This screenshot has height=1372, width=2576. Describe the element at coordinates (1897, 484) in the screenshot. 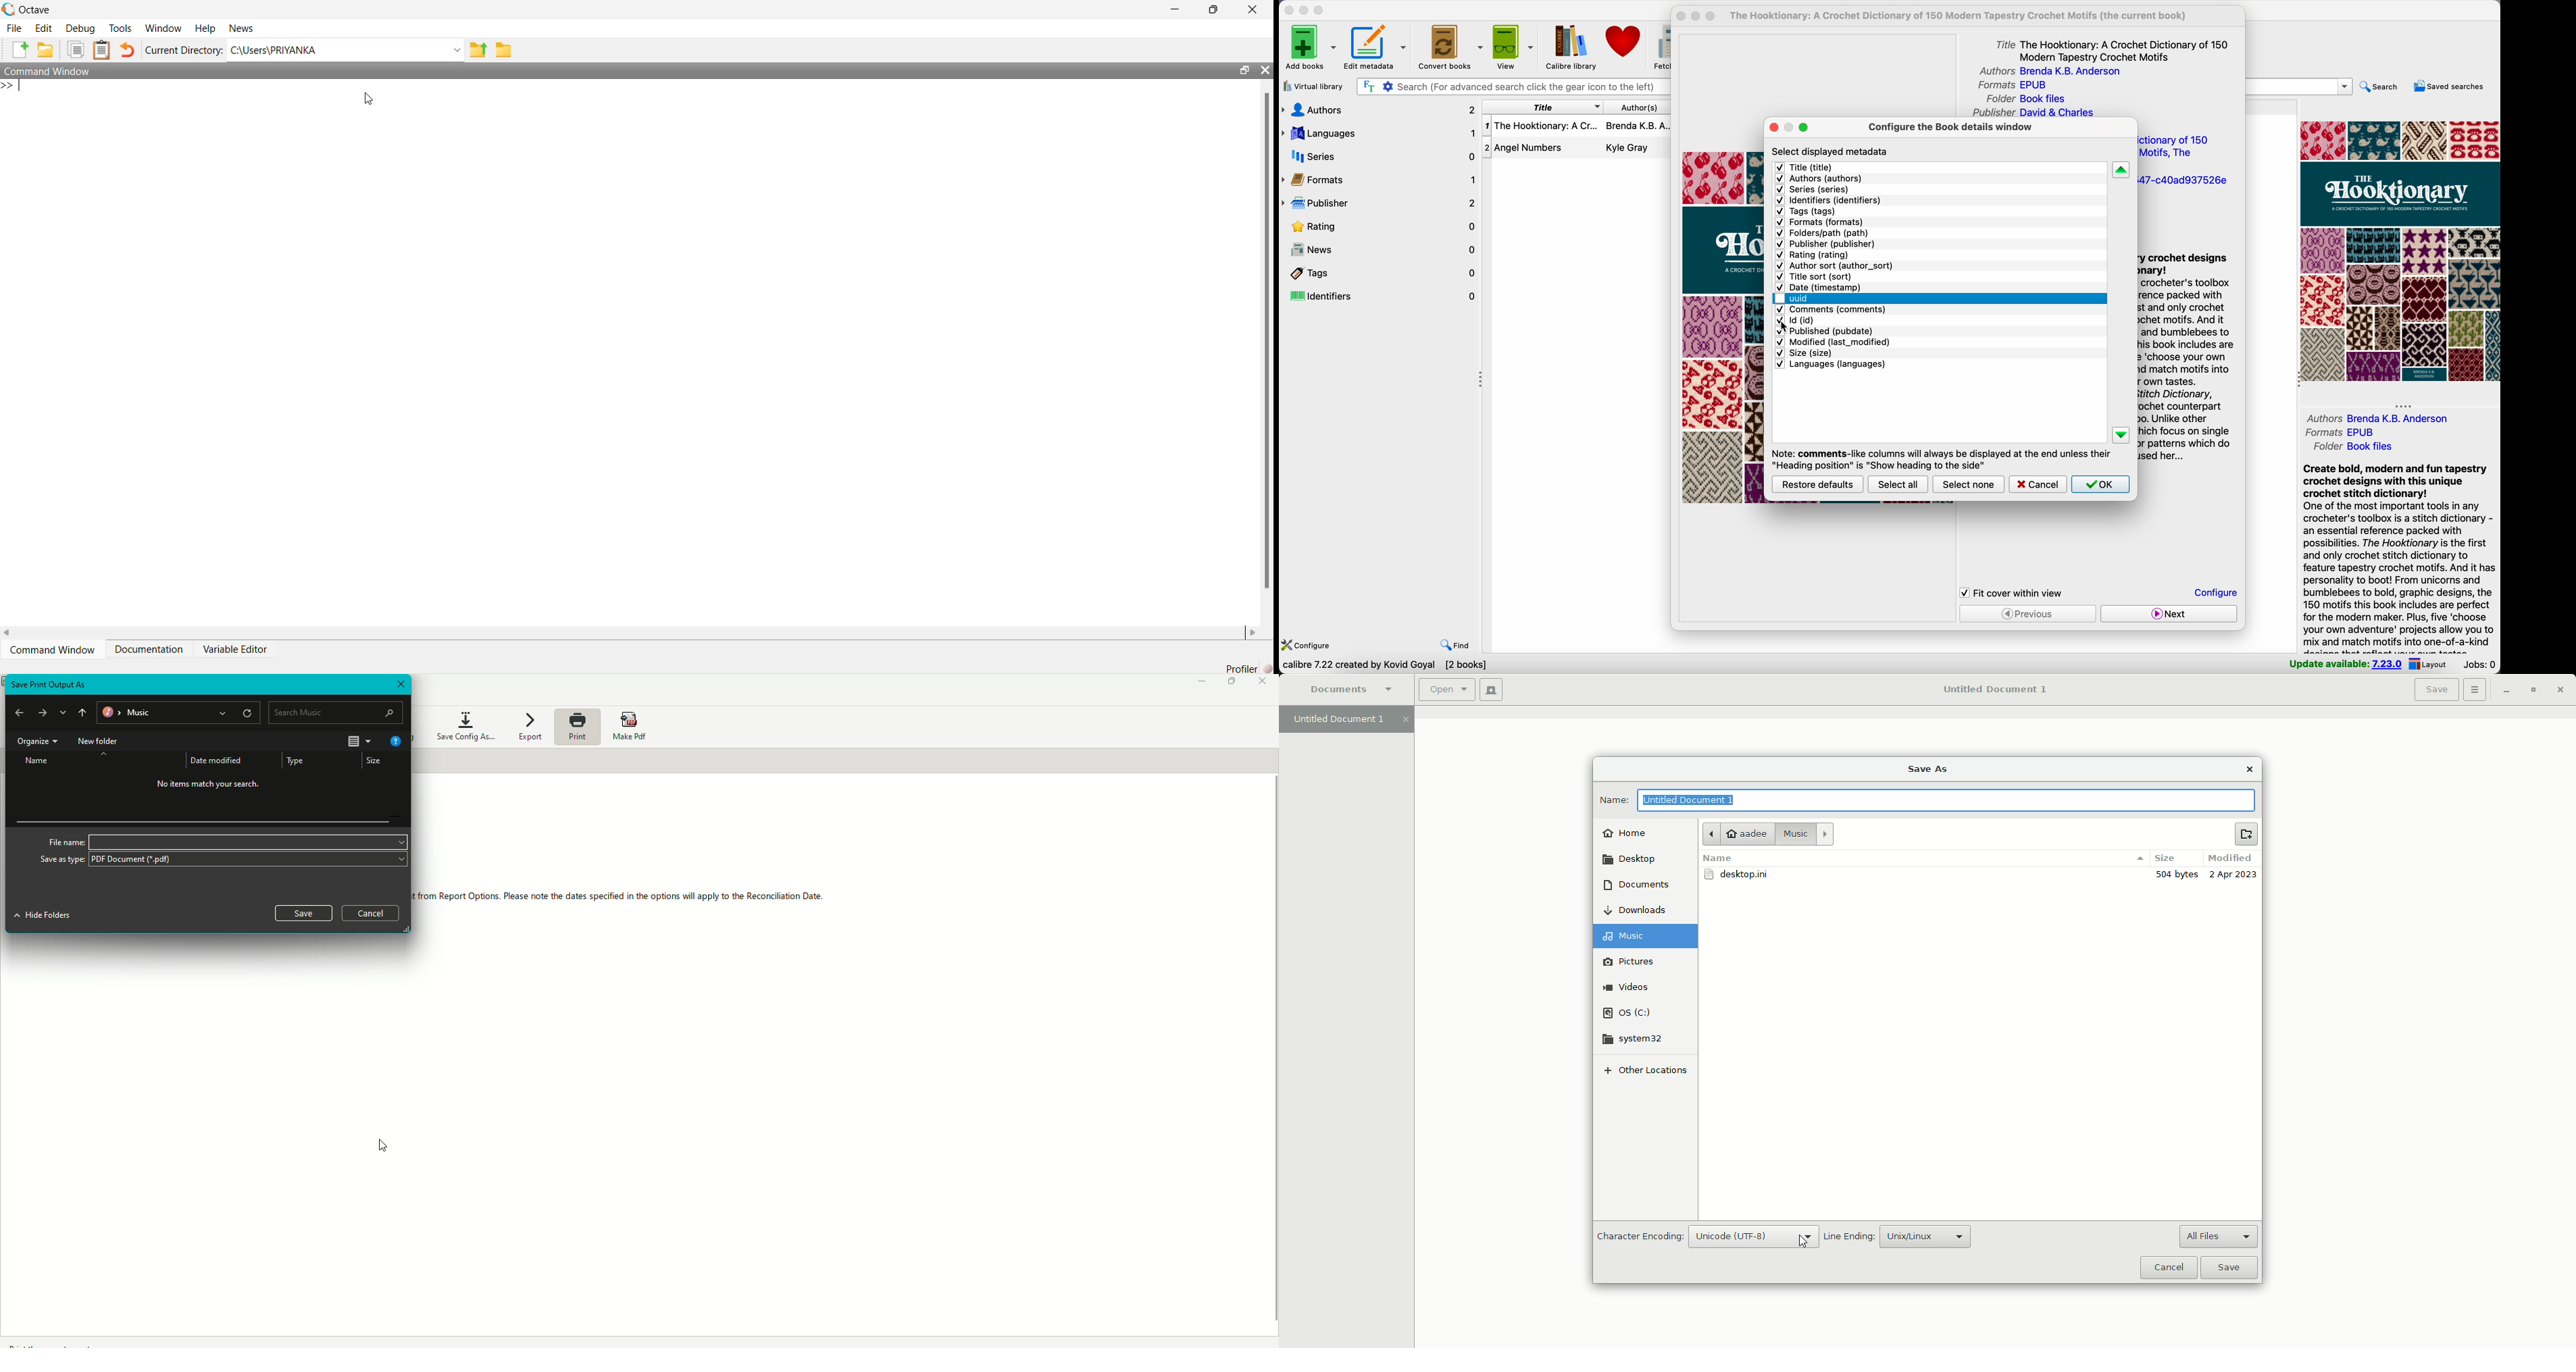

I see `select all` at that location.